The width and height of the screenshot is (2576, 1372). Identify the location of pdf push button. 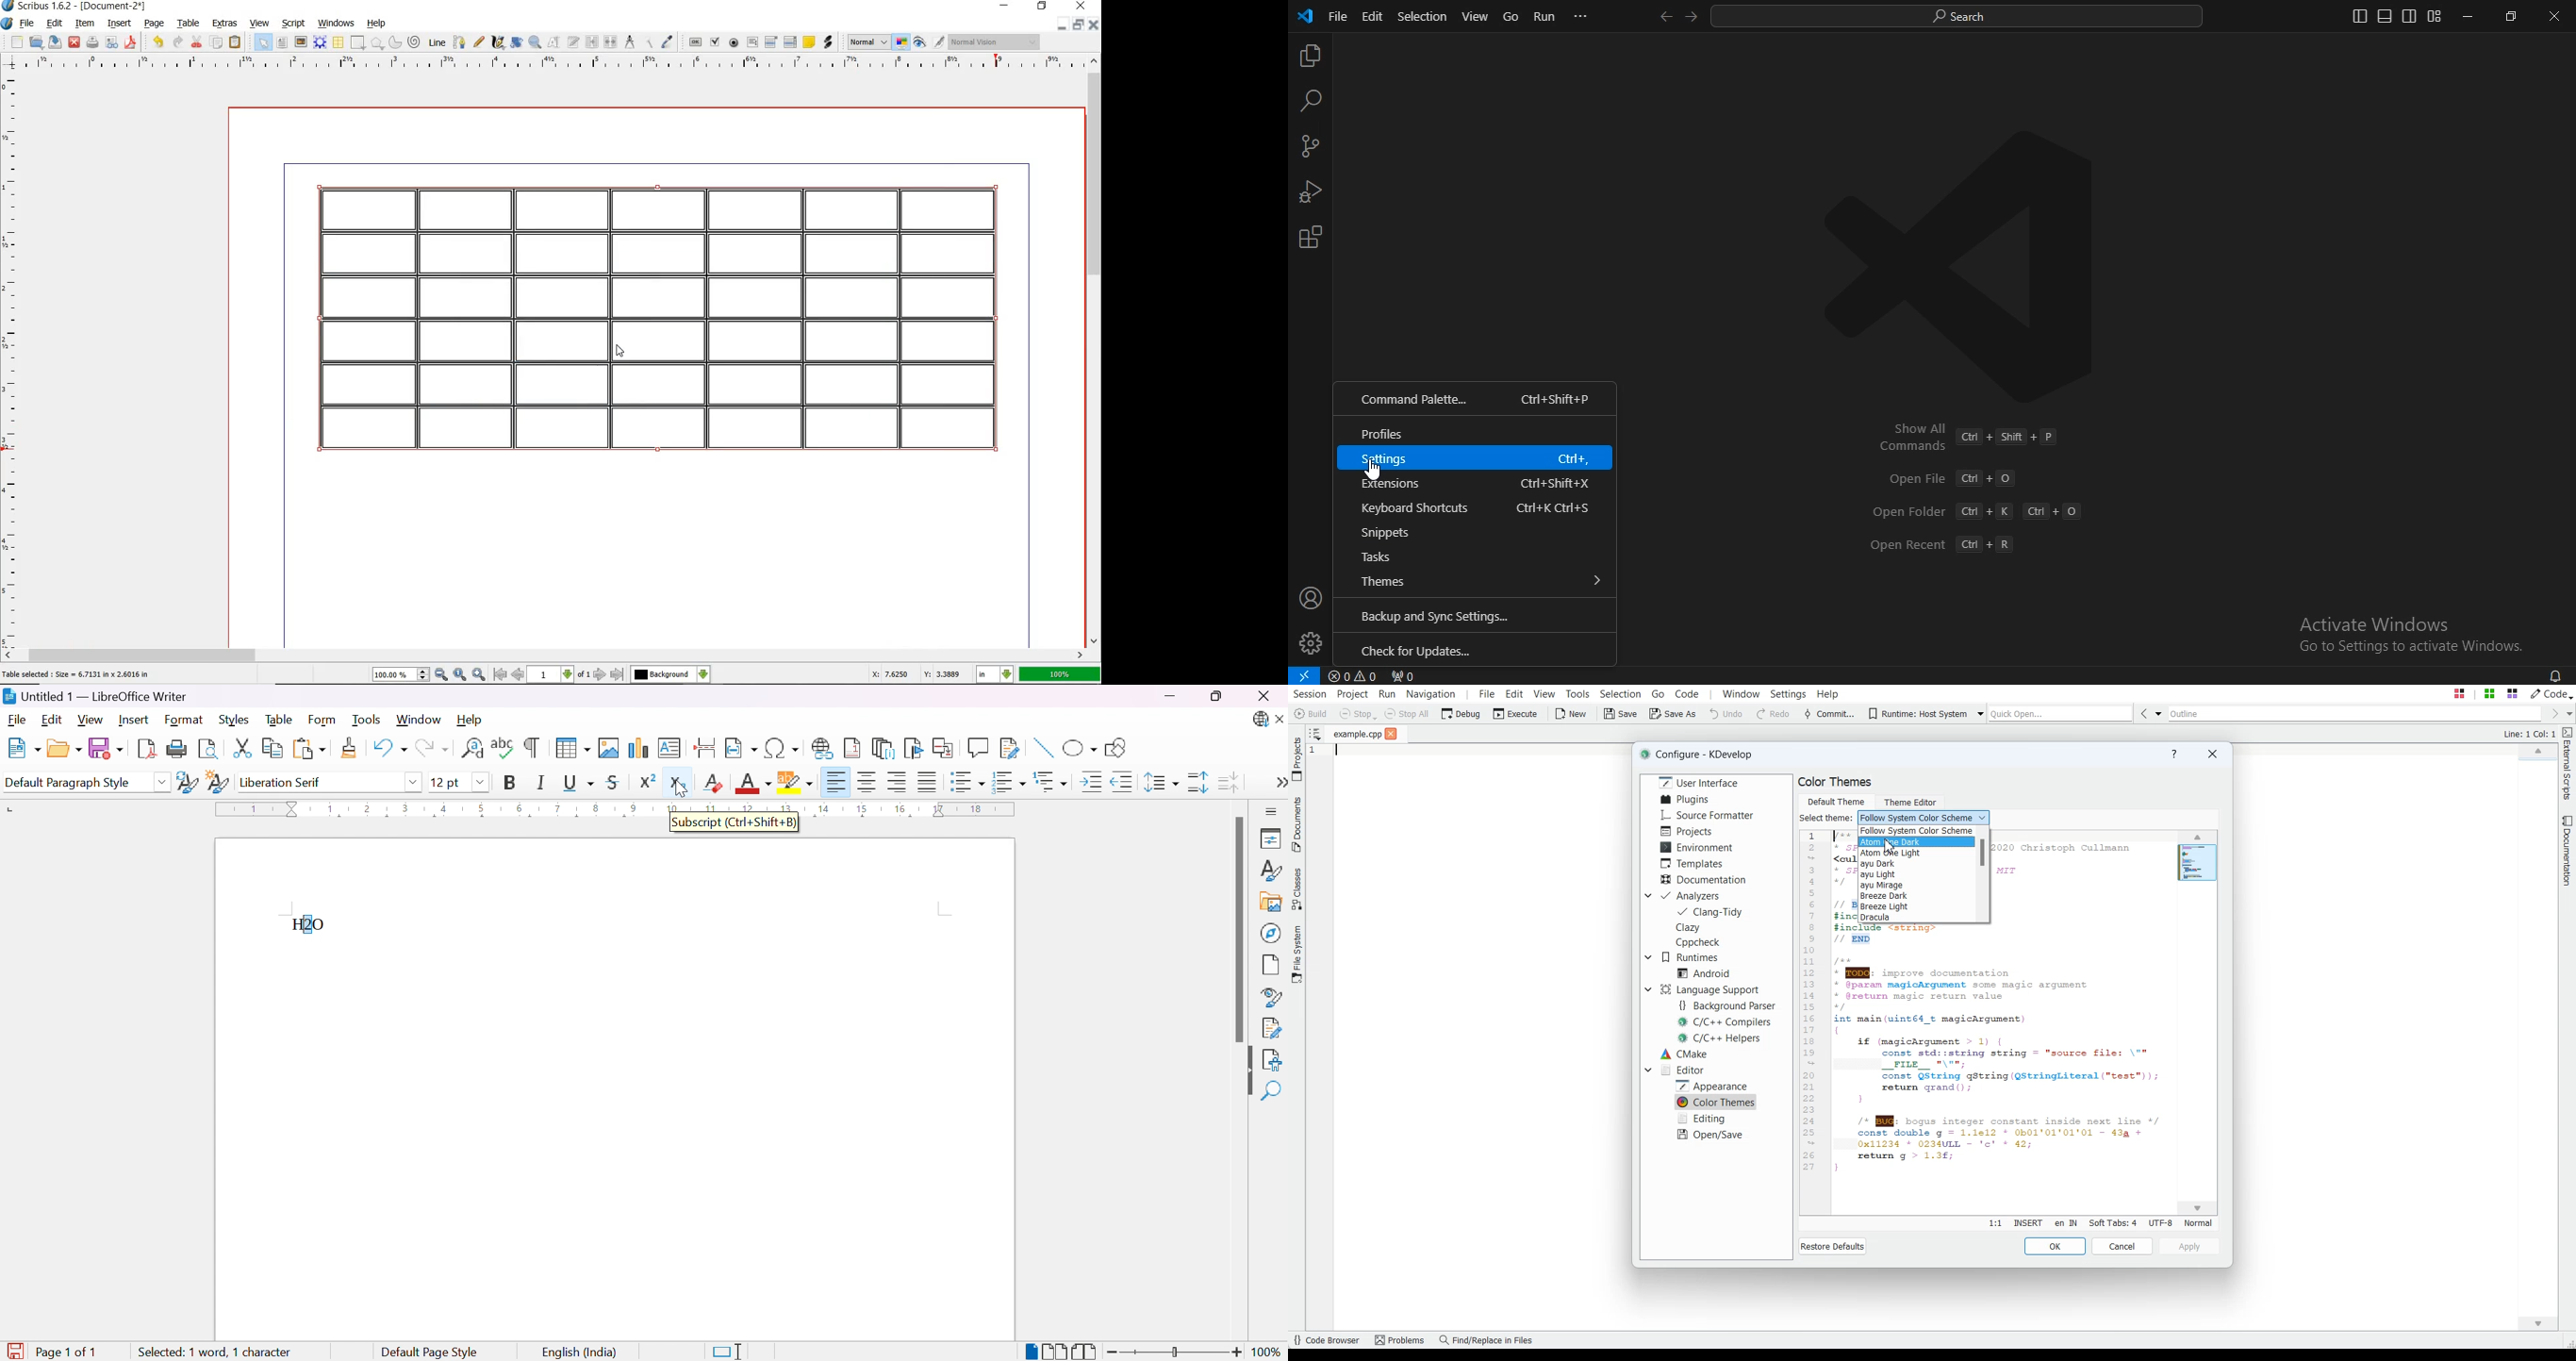
(696, 43).